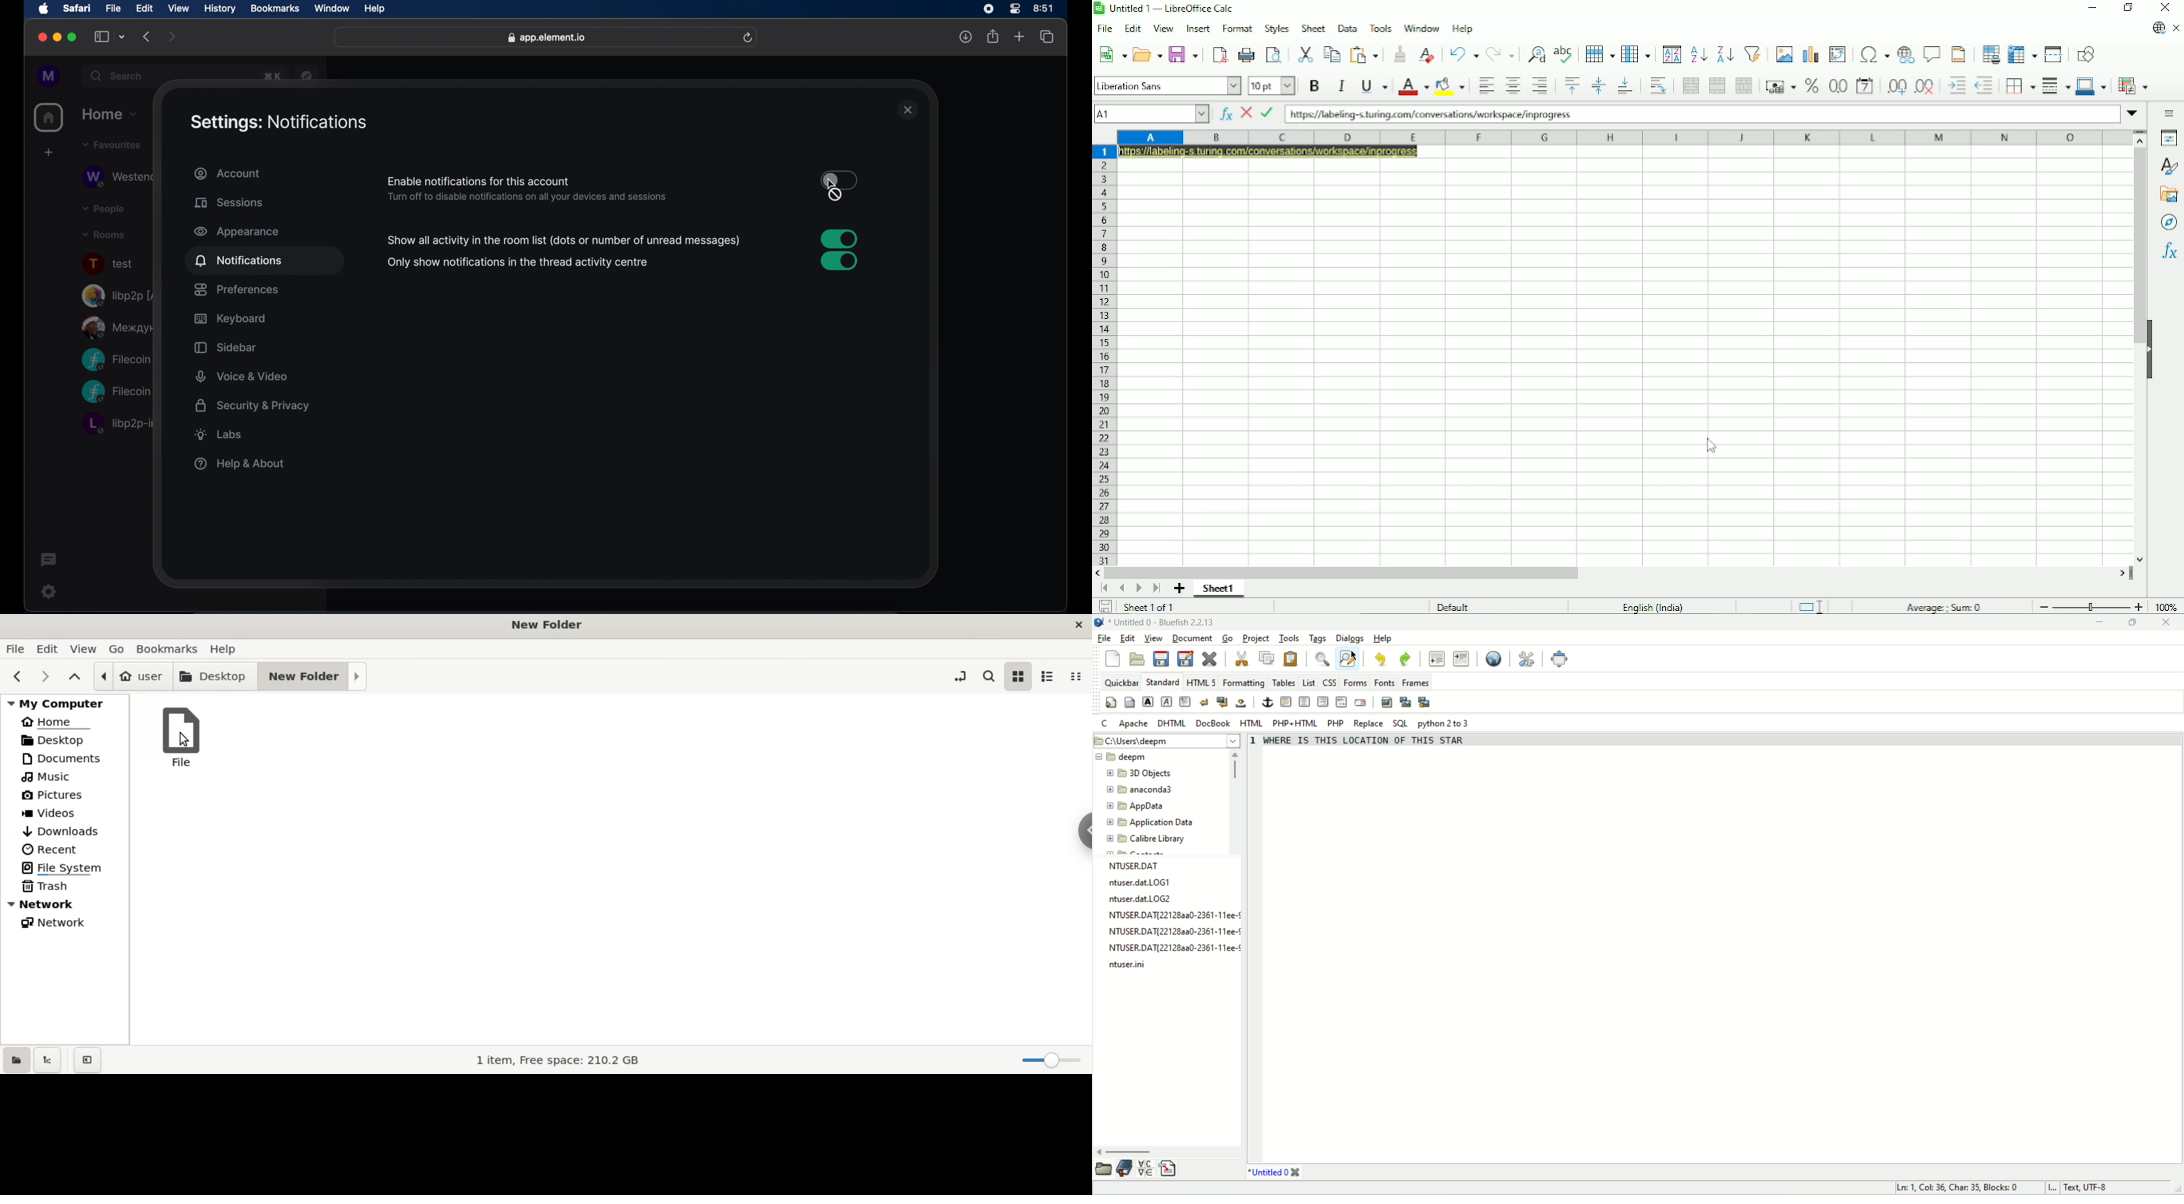 This screenshot has height=1204, width=2184. What do you see at coordinates (1347, 658) in the screenshot?
I see `find and replace` at bounding box center [1347, 658].